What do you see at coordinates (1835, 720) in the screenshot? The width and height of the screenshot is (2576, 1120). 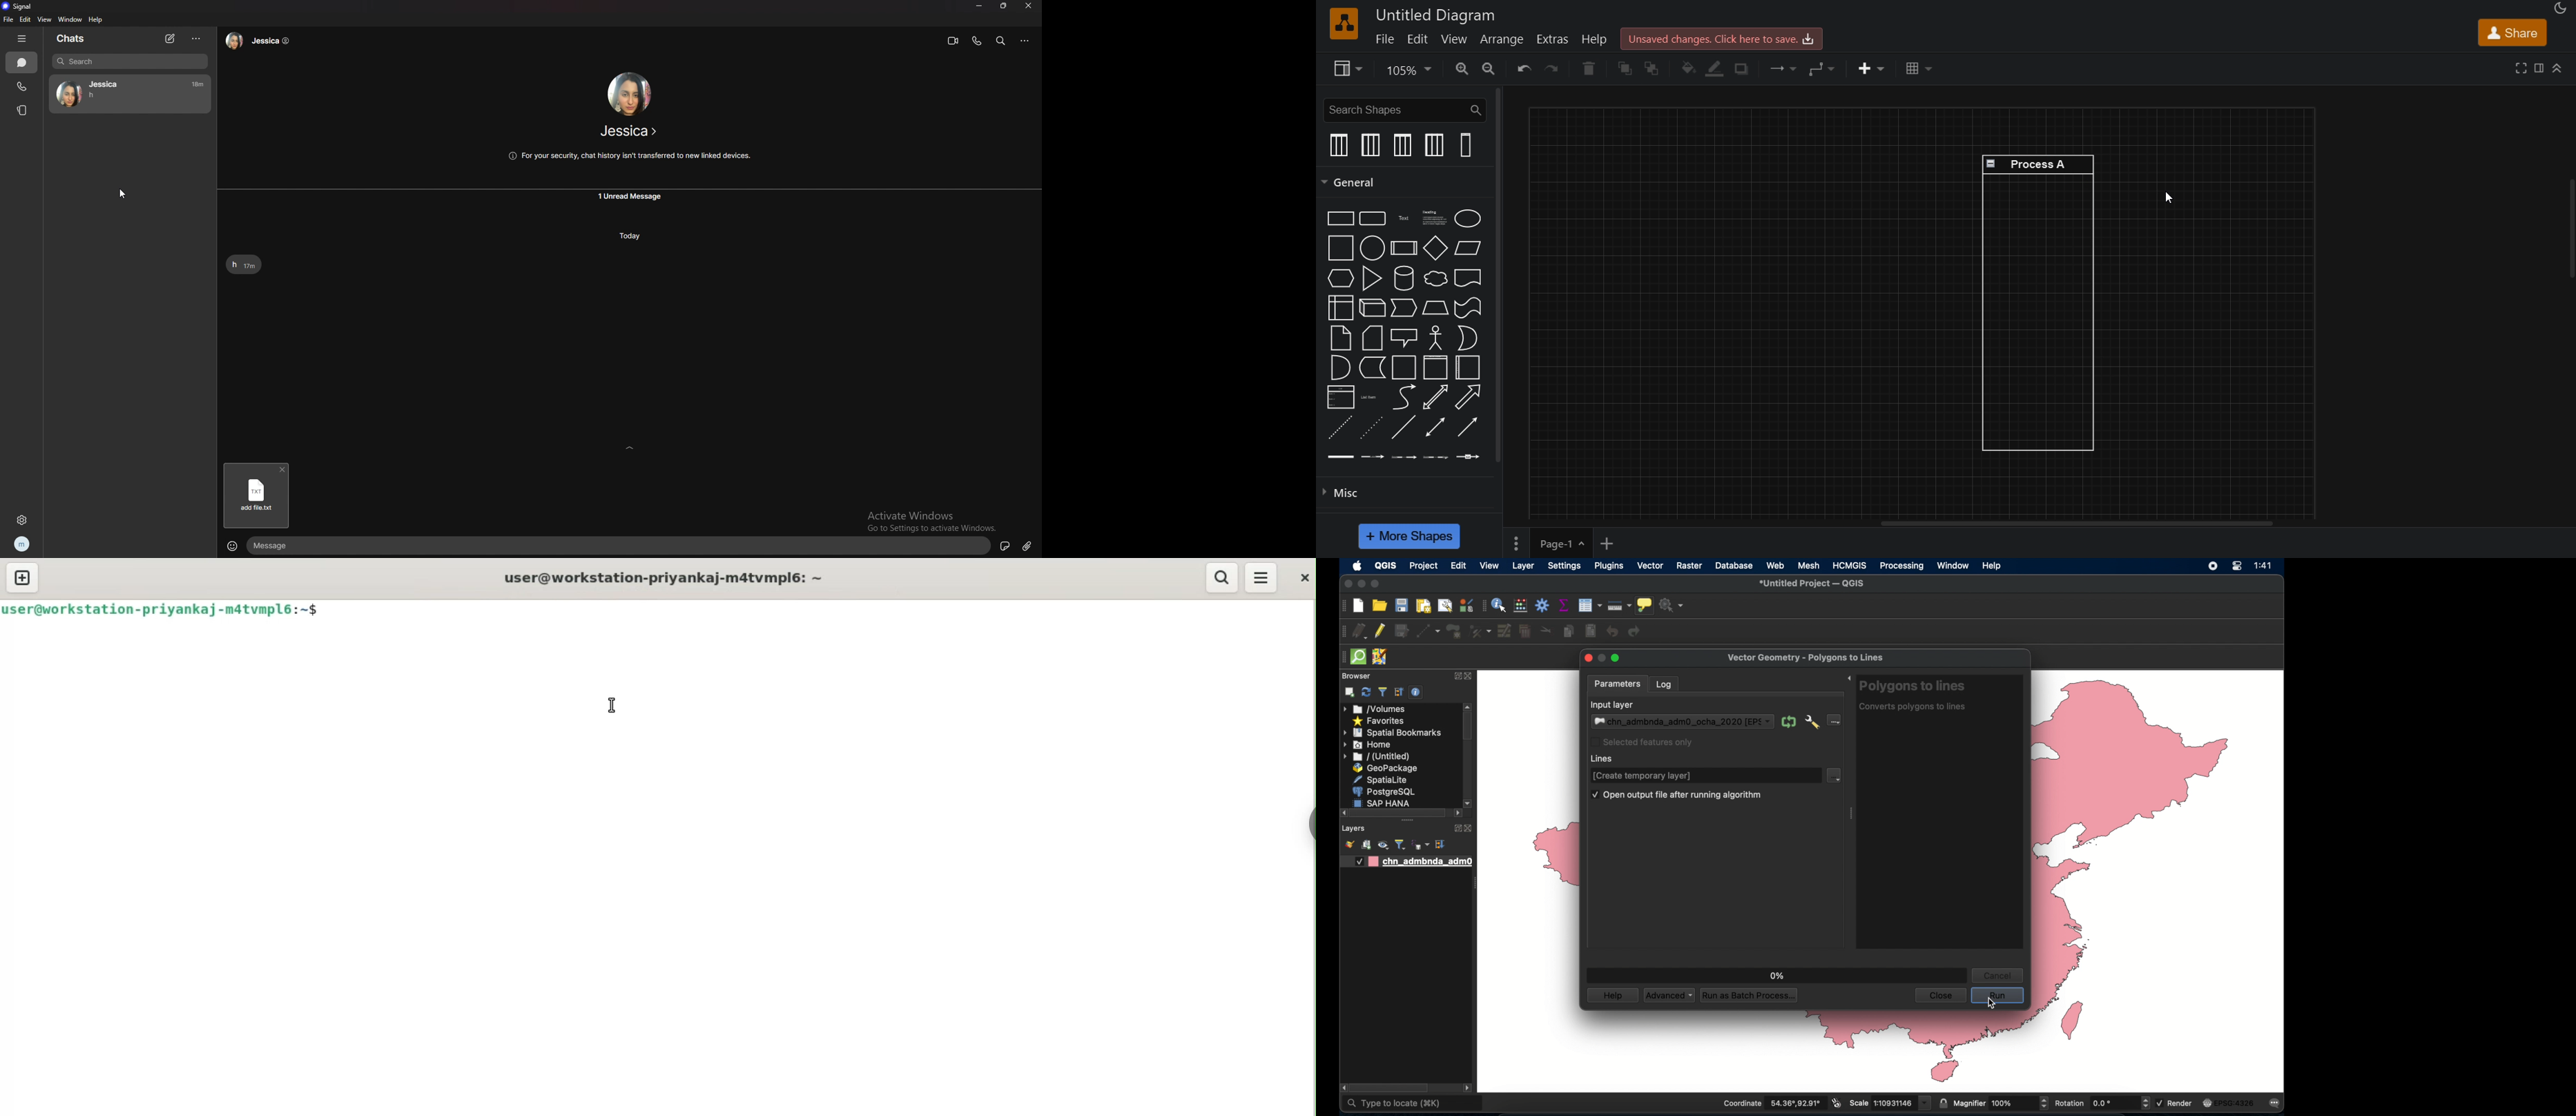 I see `input layer dropdown menu` at bounding box center [1835, 720].